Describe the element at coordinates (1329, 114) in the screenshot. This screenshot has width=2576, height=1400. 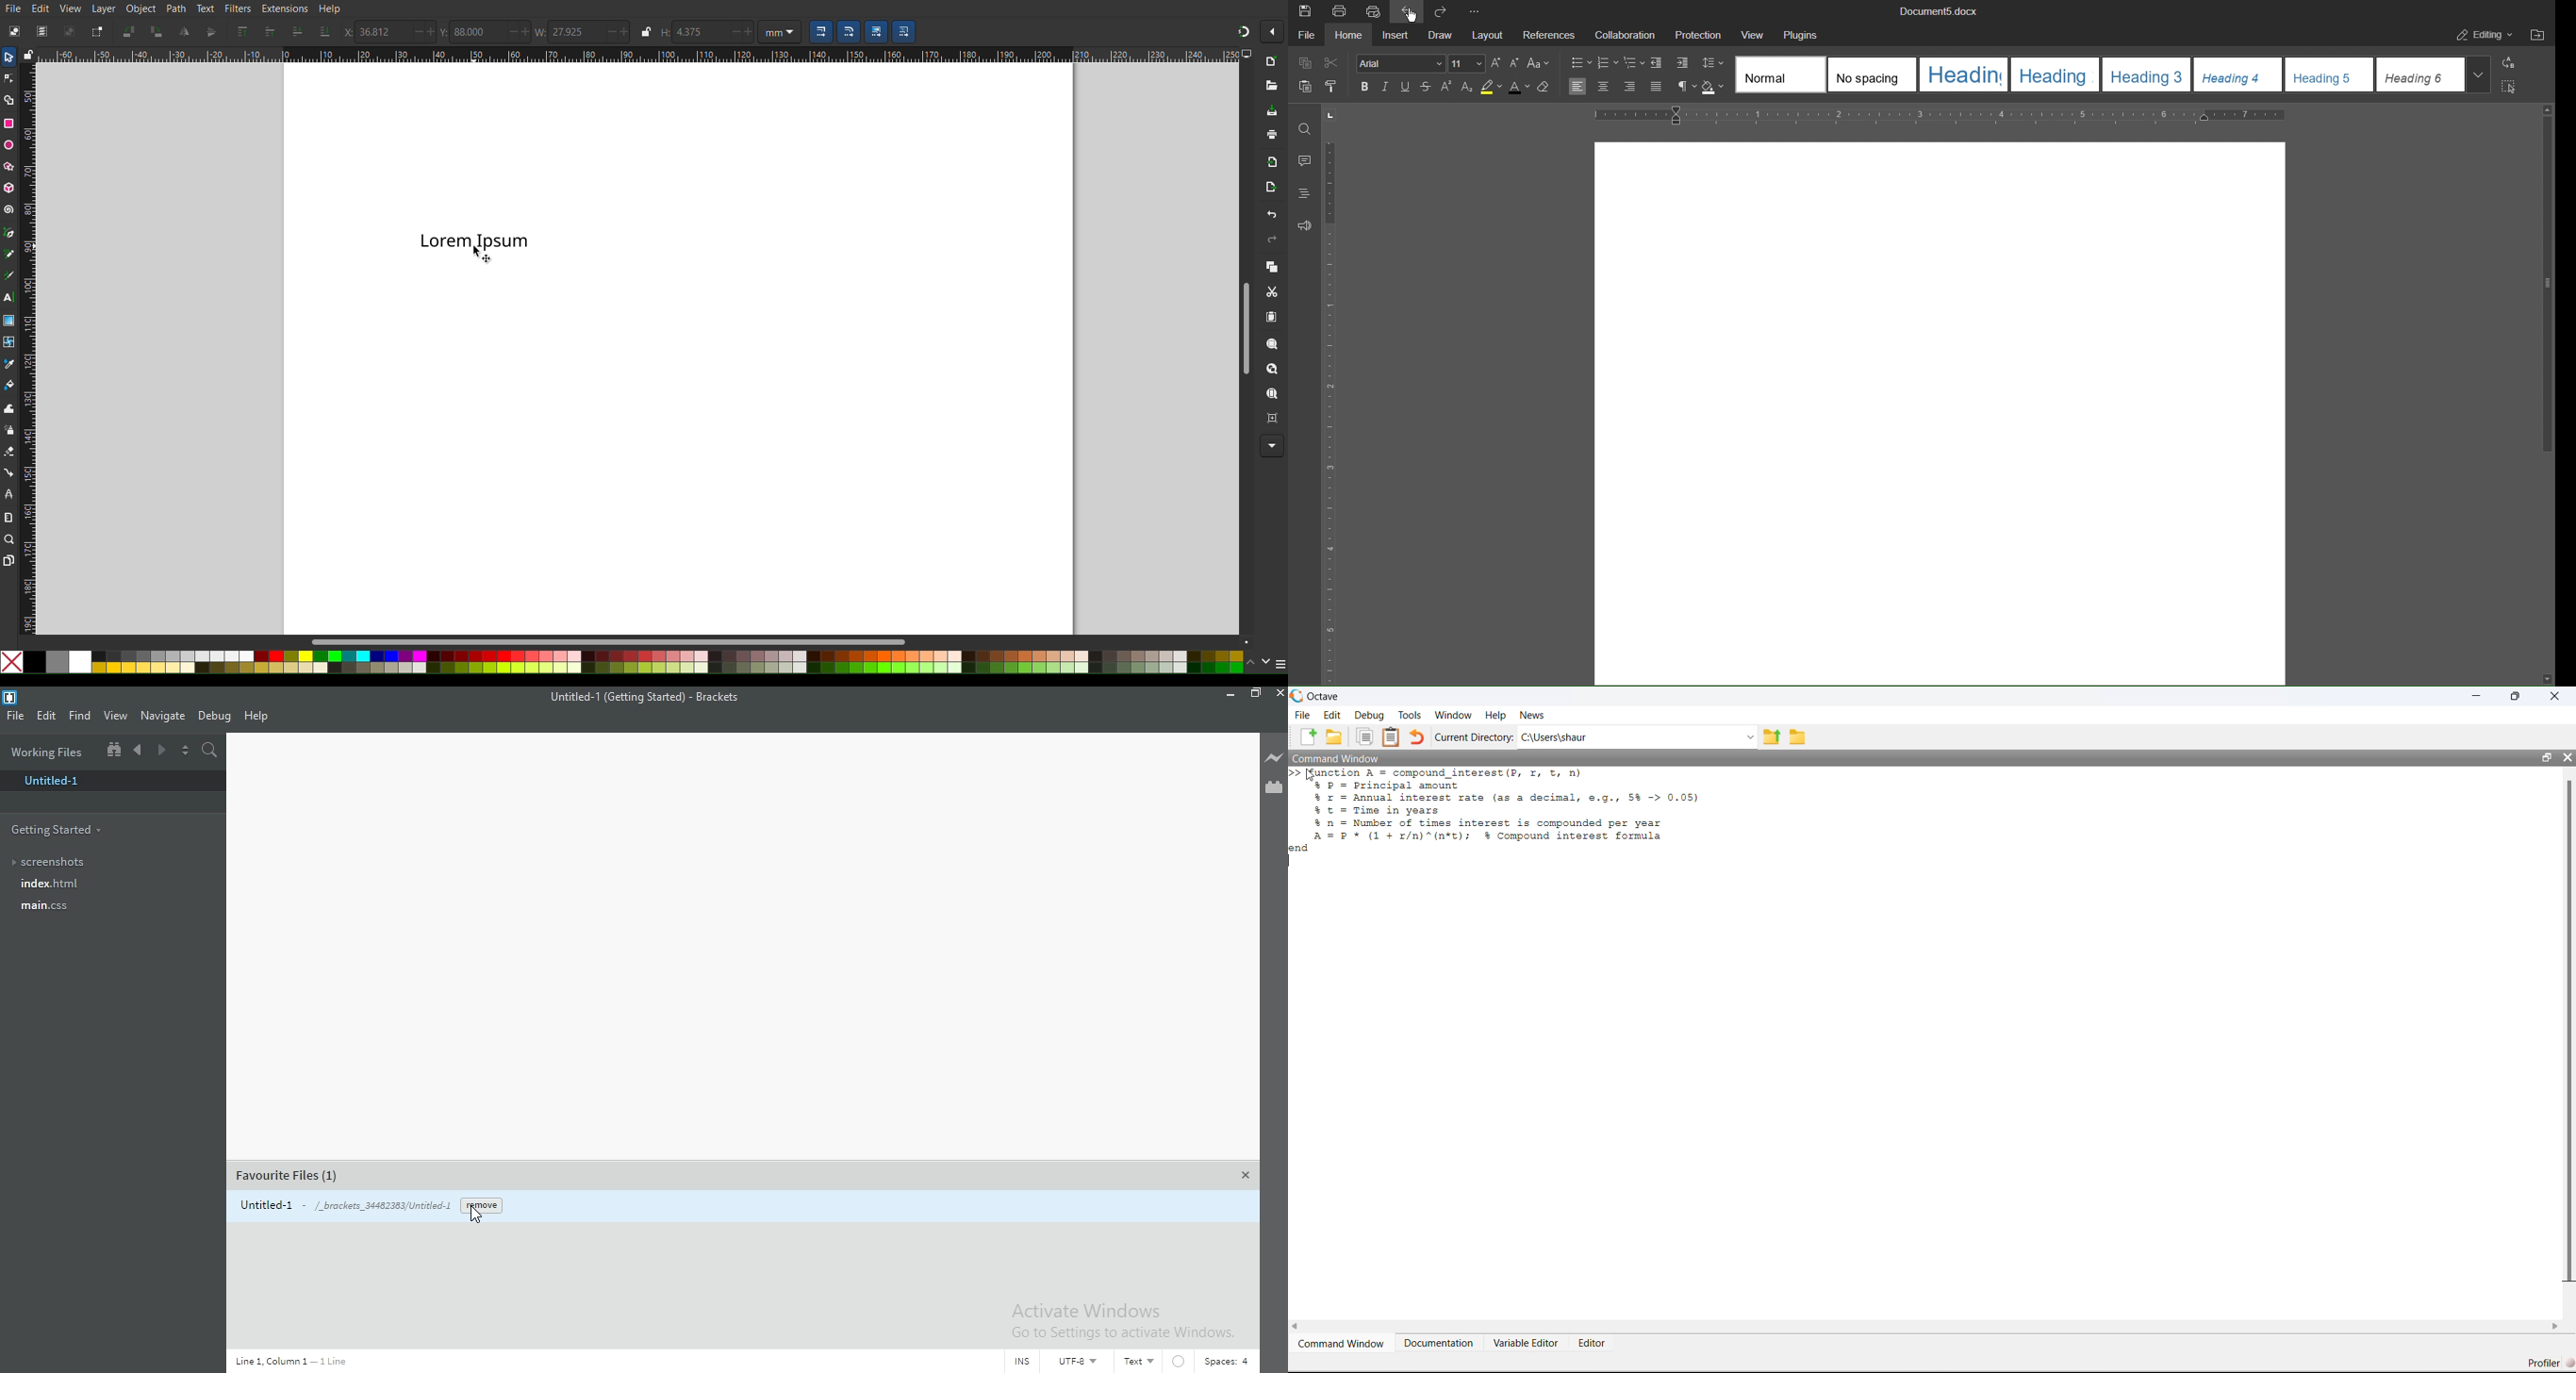
I see `page orientation` at that location.